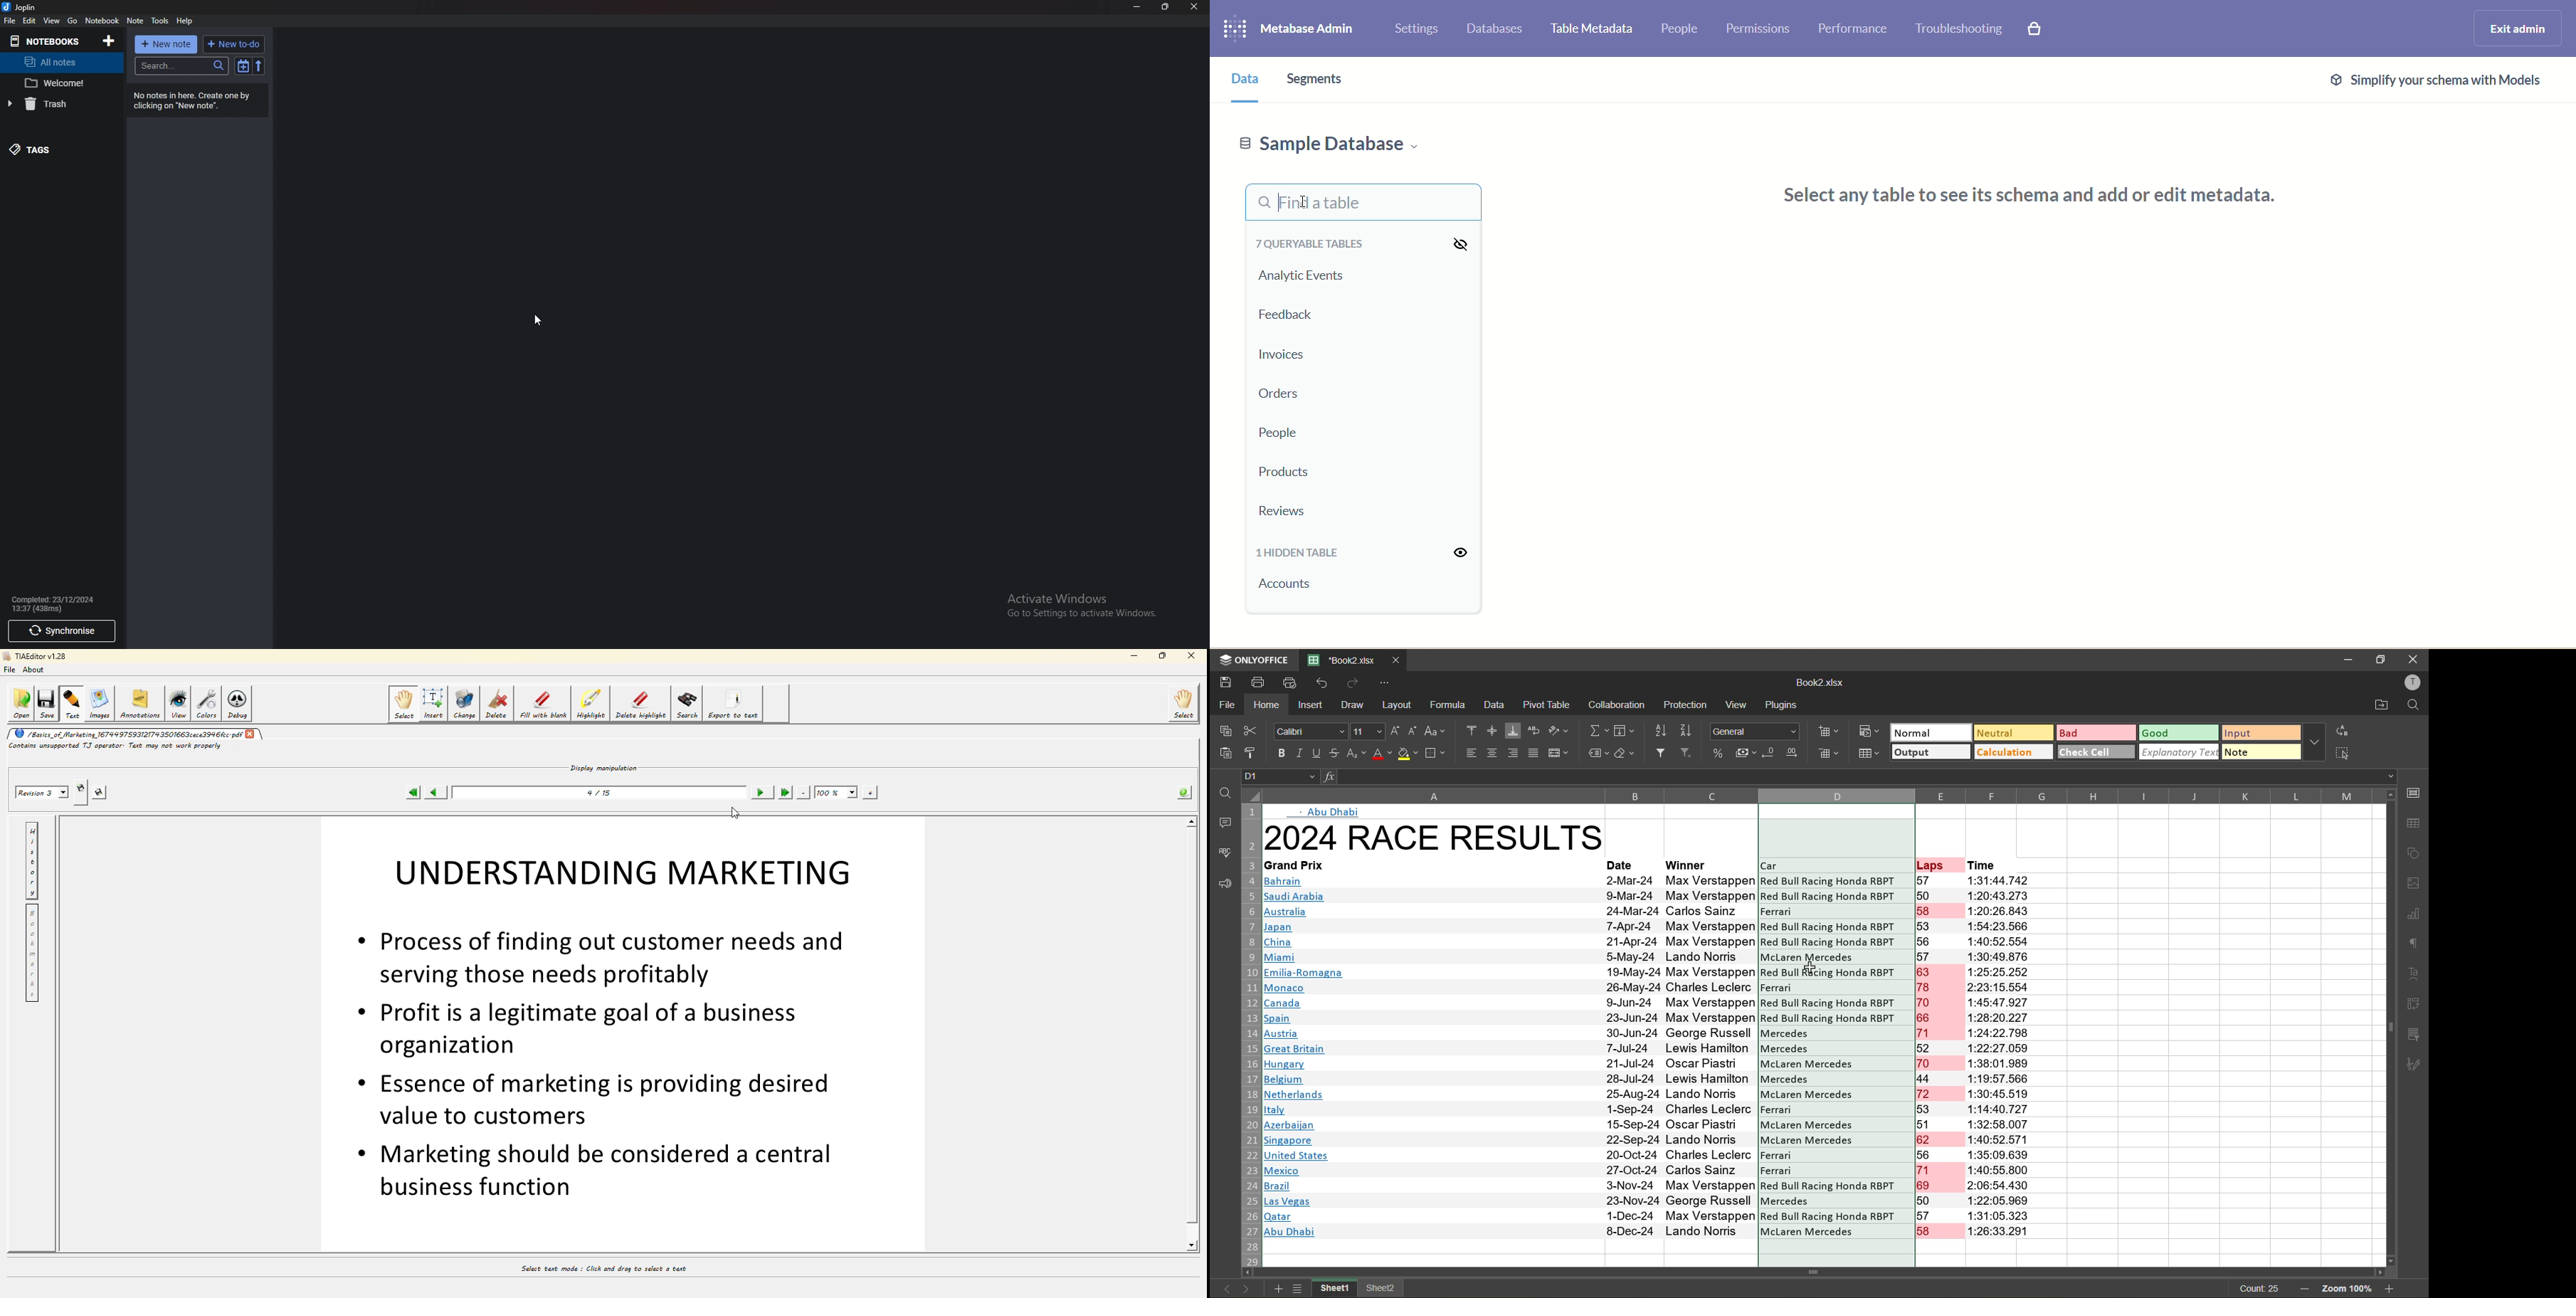 The width and height of the screenshot is (2576, 1316). What do you see at coordinates (1224, 852) in the screenshot?
I see `spellcheck` at bounding box center [1224, 852].